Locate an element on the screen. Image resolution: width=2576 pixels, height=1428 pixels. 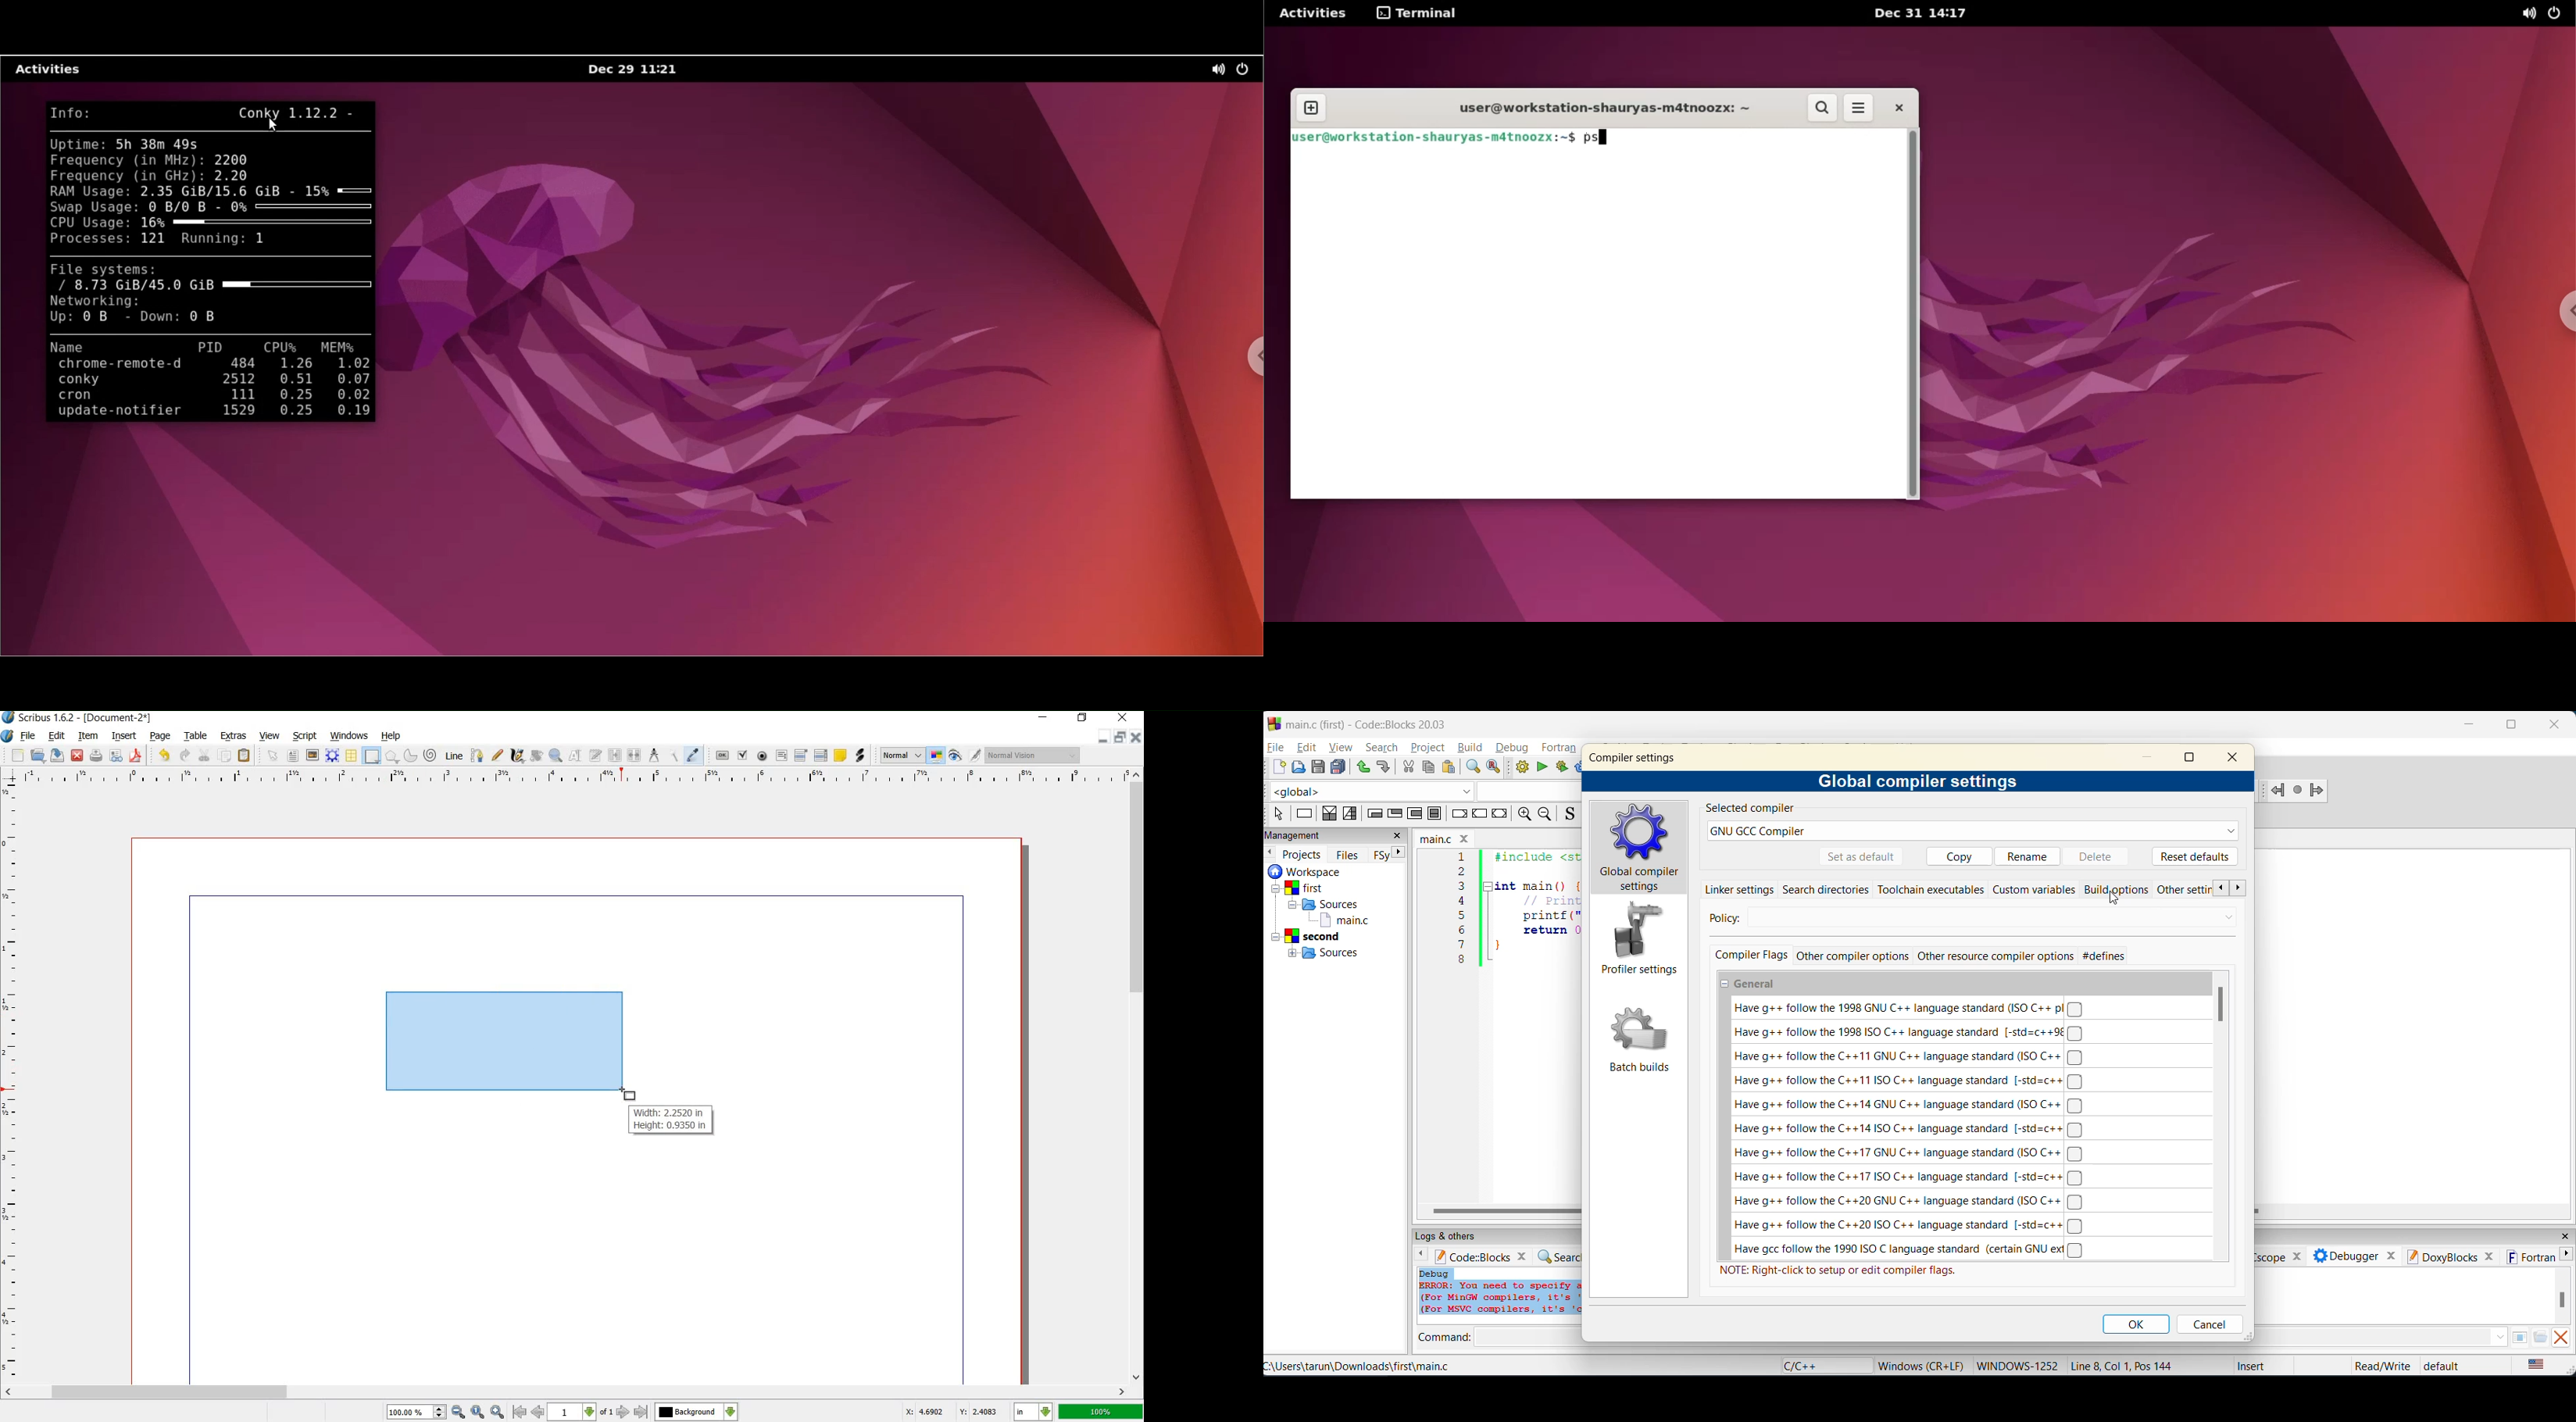
WINDOWS is located at coordinates (350, 736).